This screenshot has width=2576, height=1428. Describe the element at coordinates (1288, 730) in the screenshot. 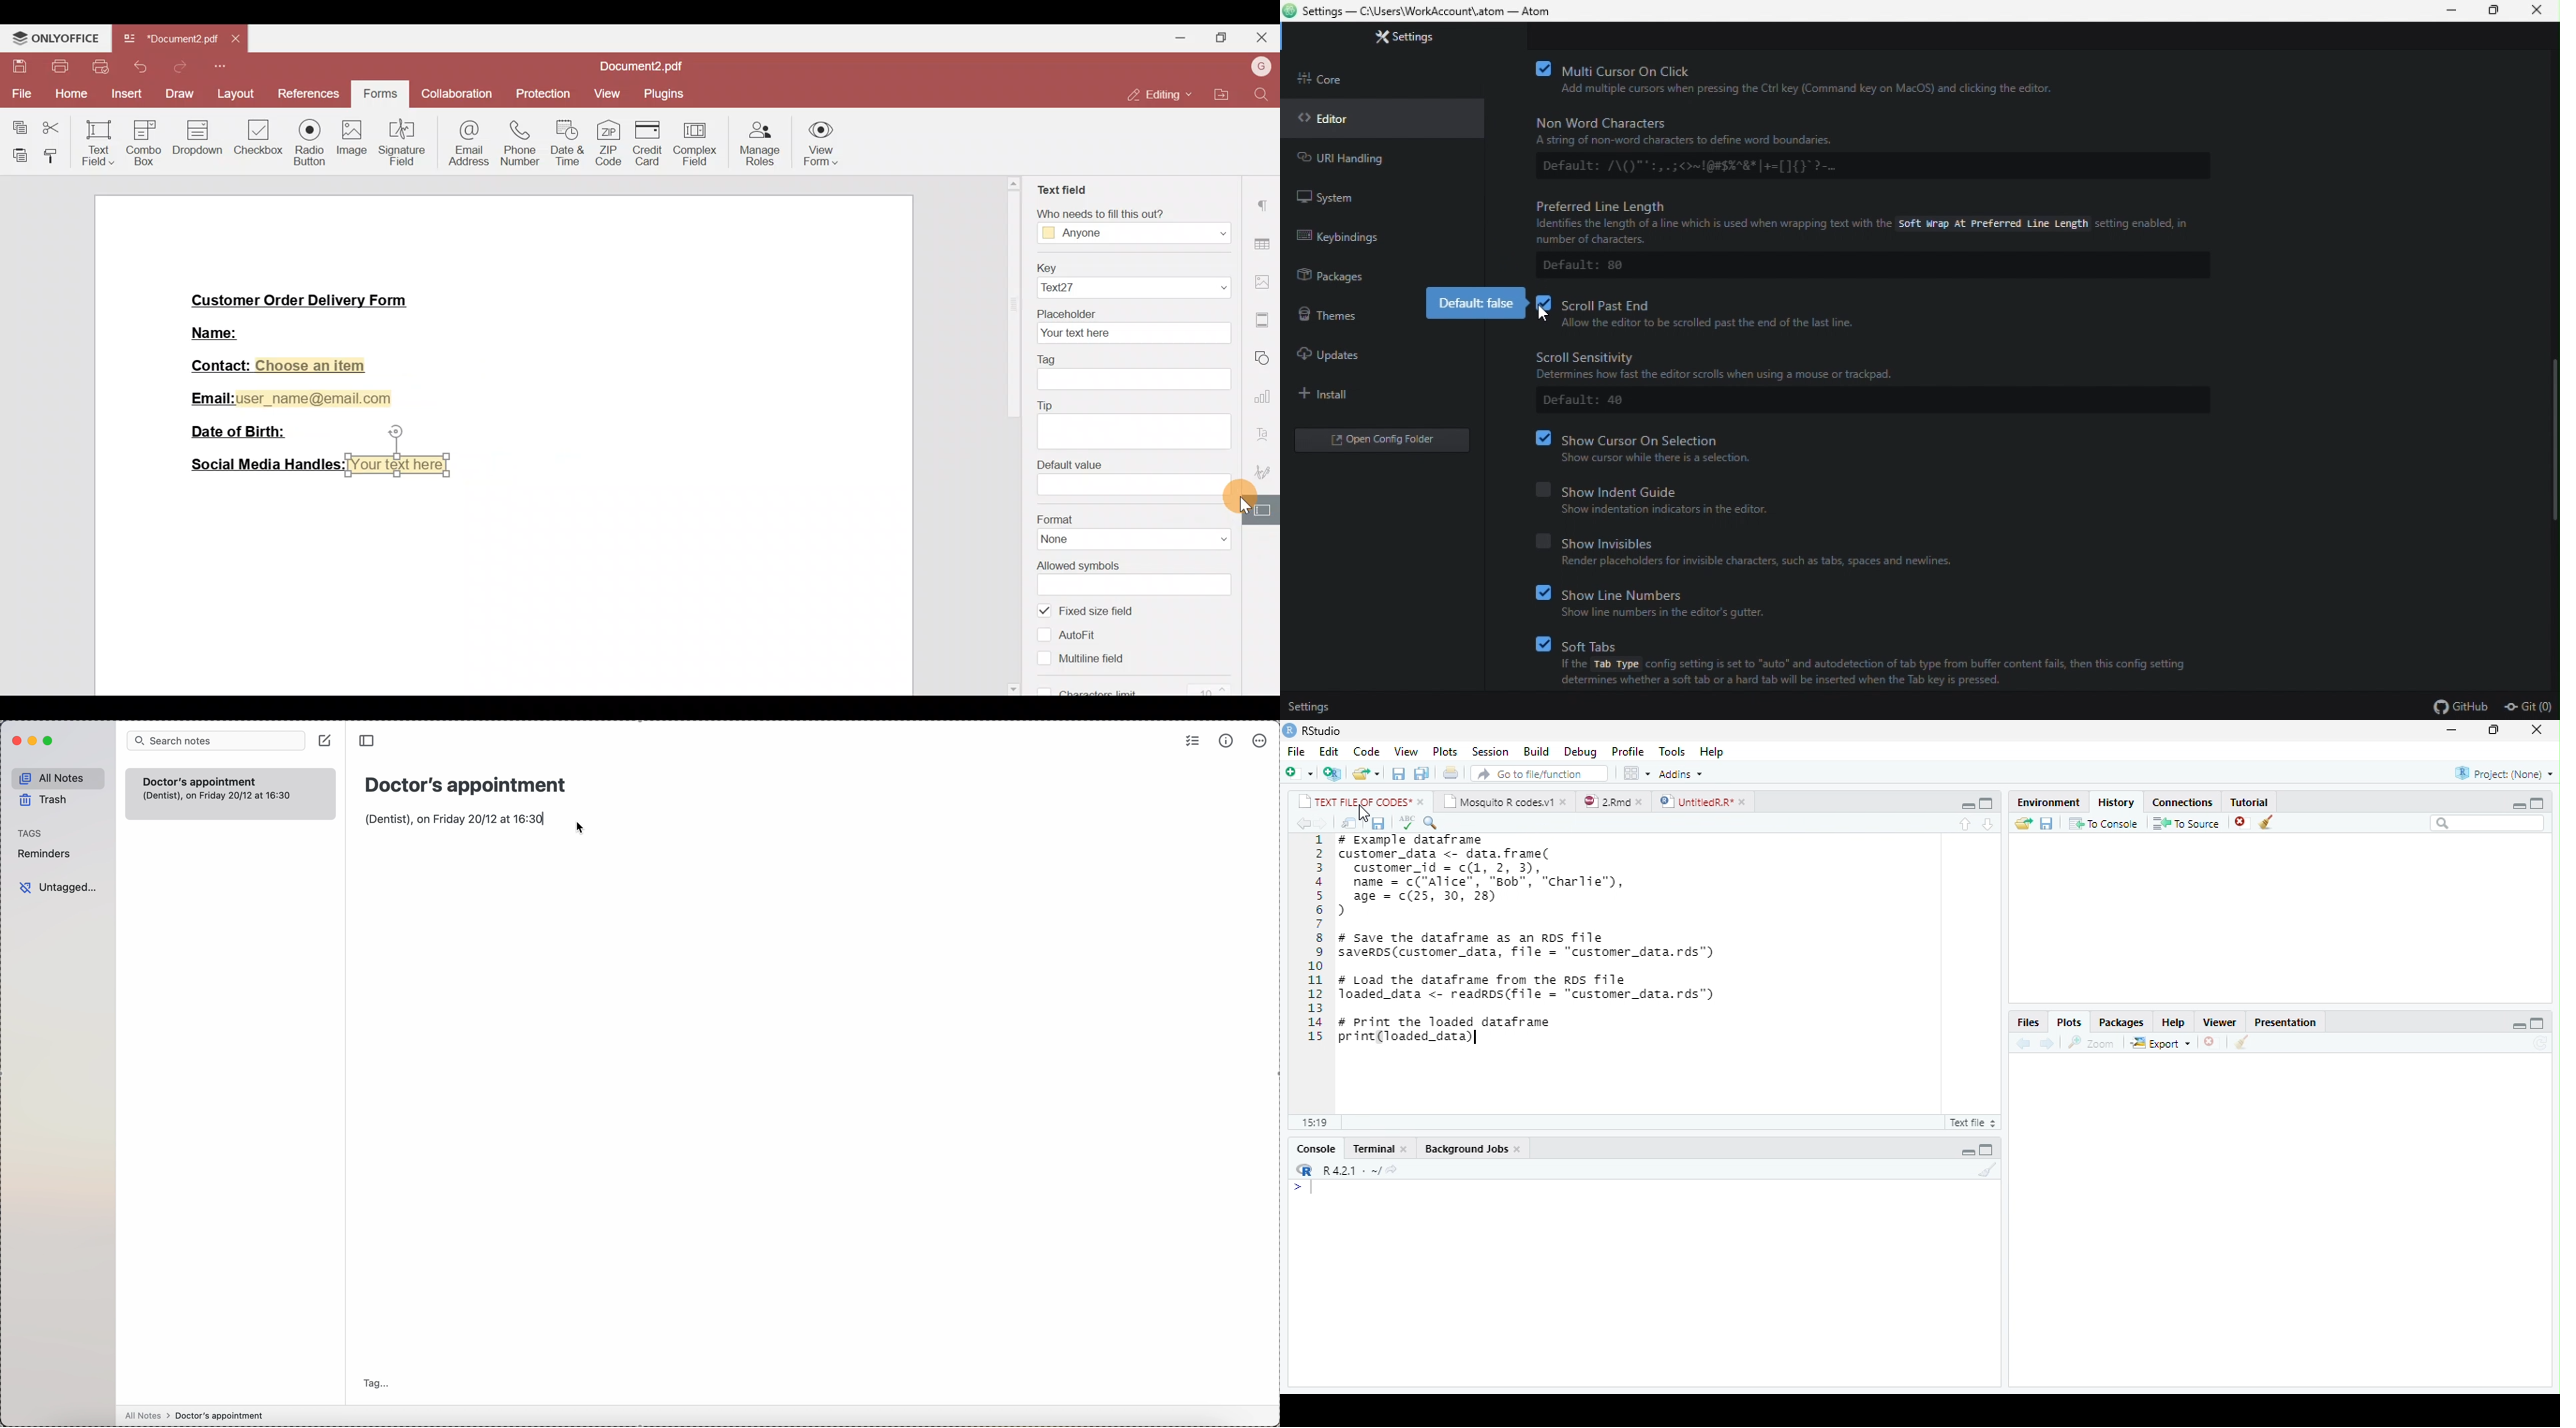

I see `logo` at that location.